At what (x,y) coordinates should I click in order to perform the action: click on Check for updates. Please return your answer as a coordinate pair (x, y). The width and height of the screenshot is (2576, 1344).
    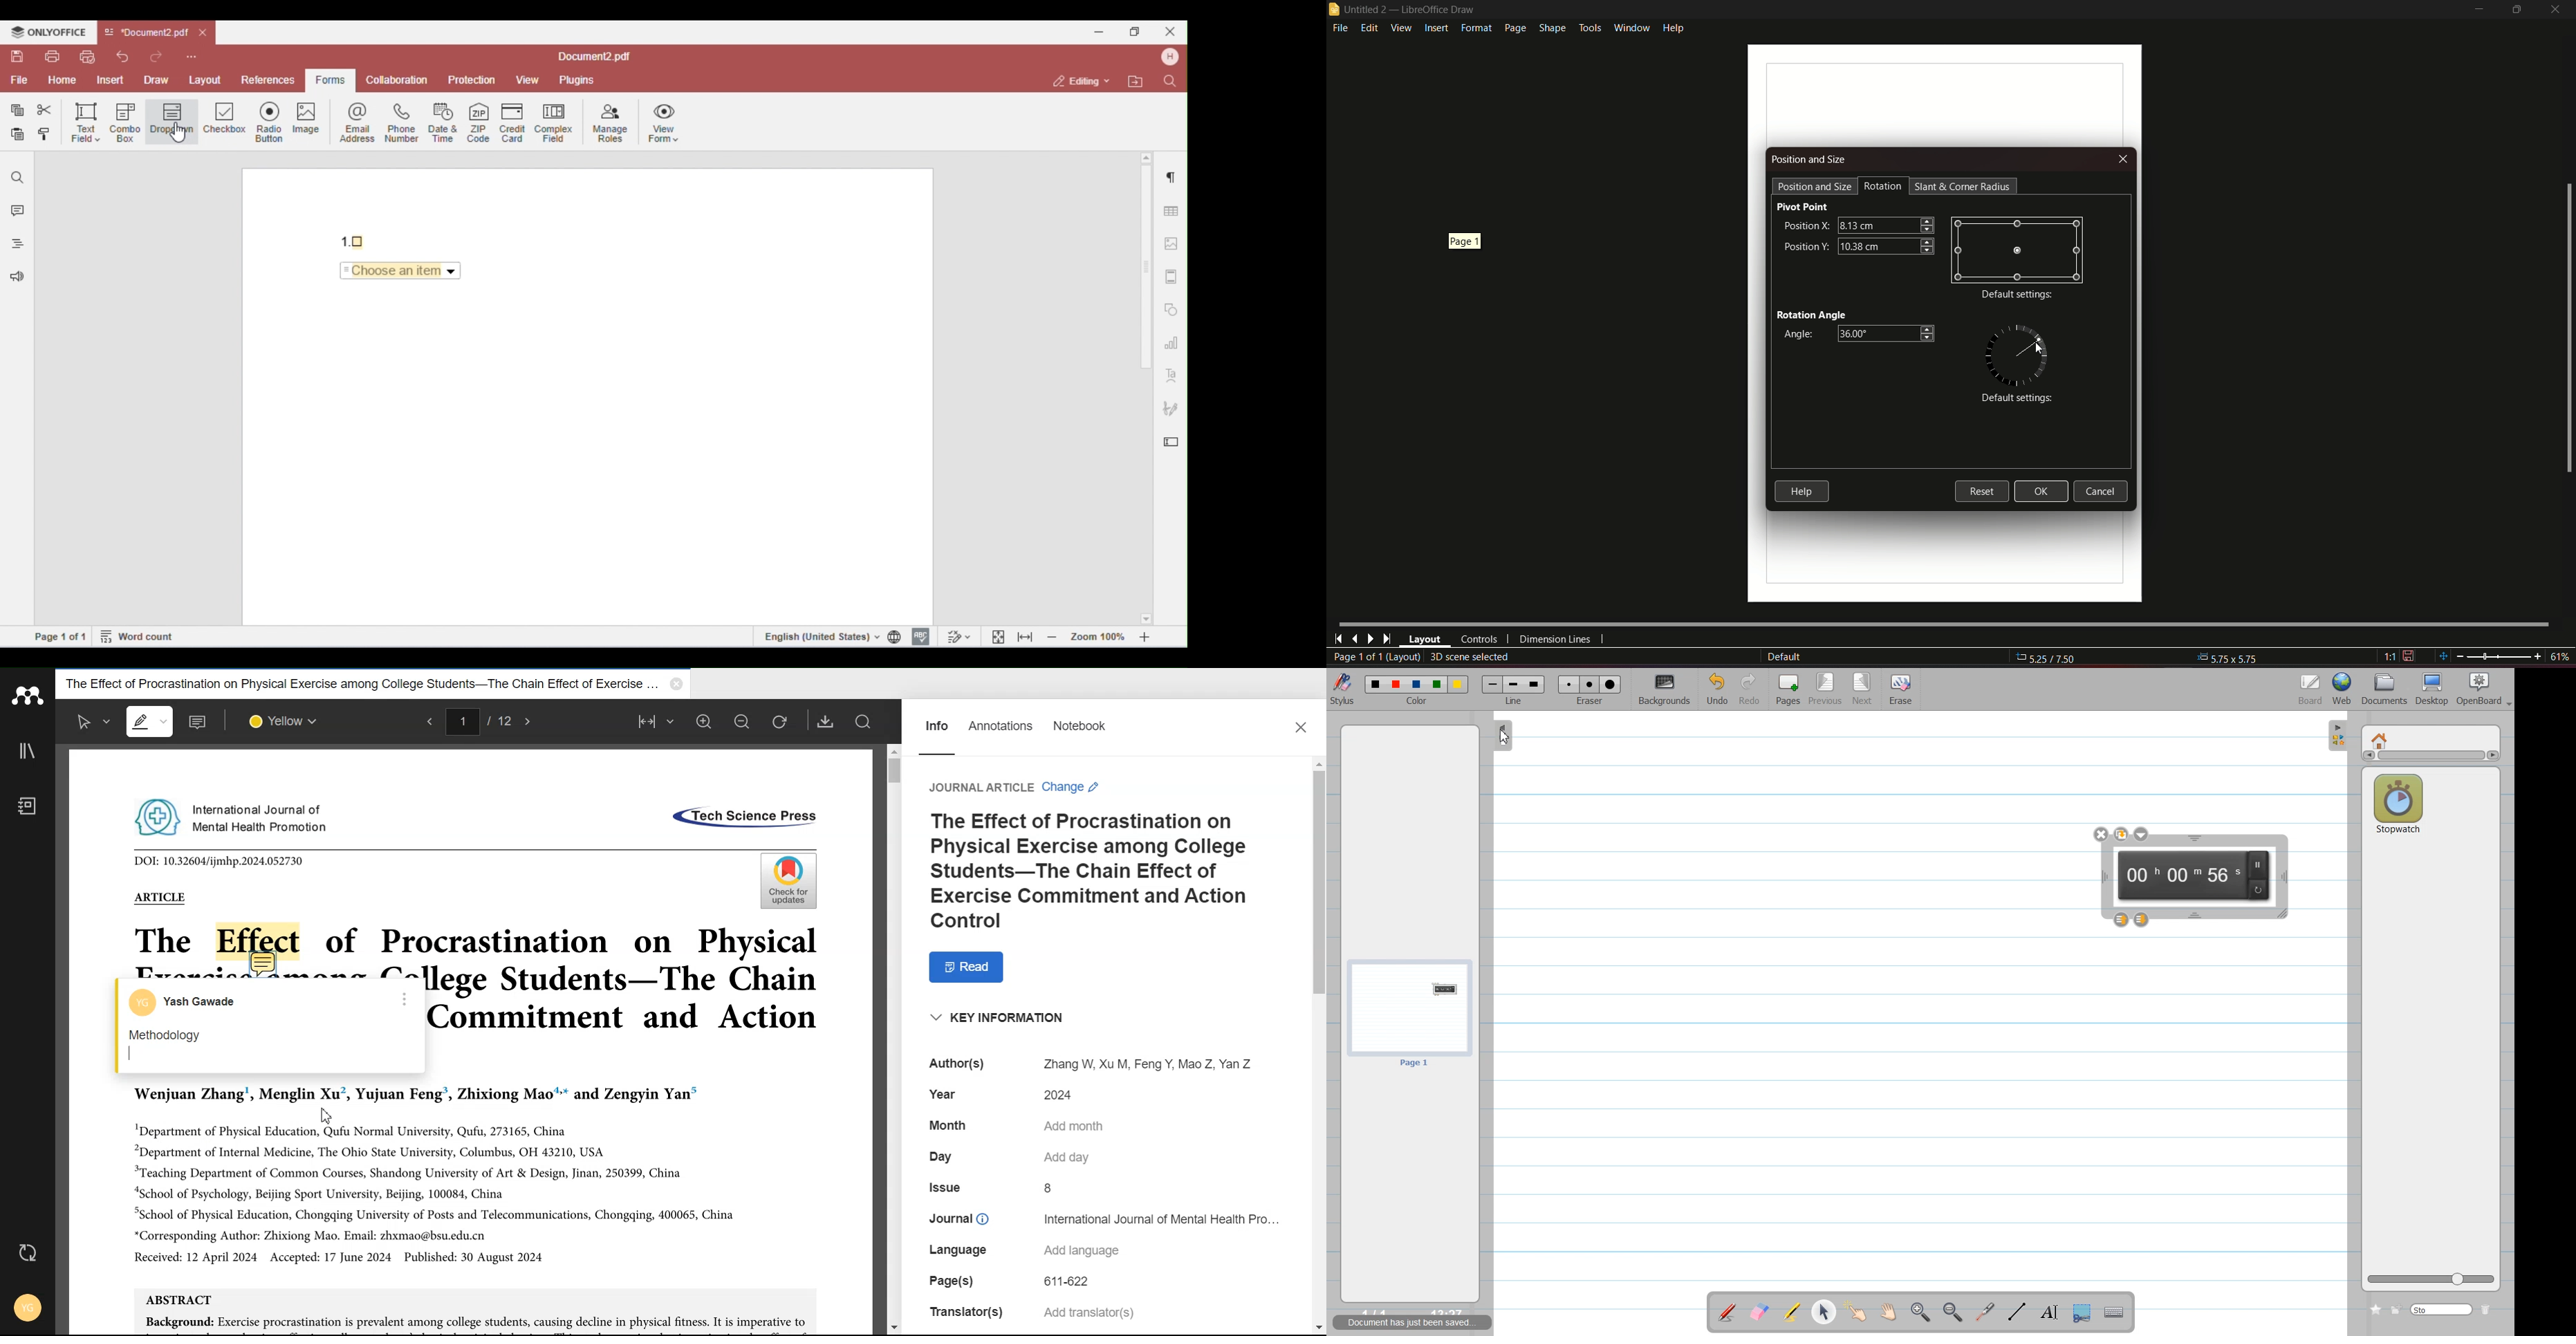
    Looking at the image, I should click on (786, 881).